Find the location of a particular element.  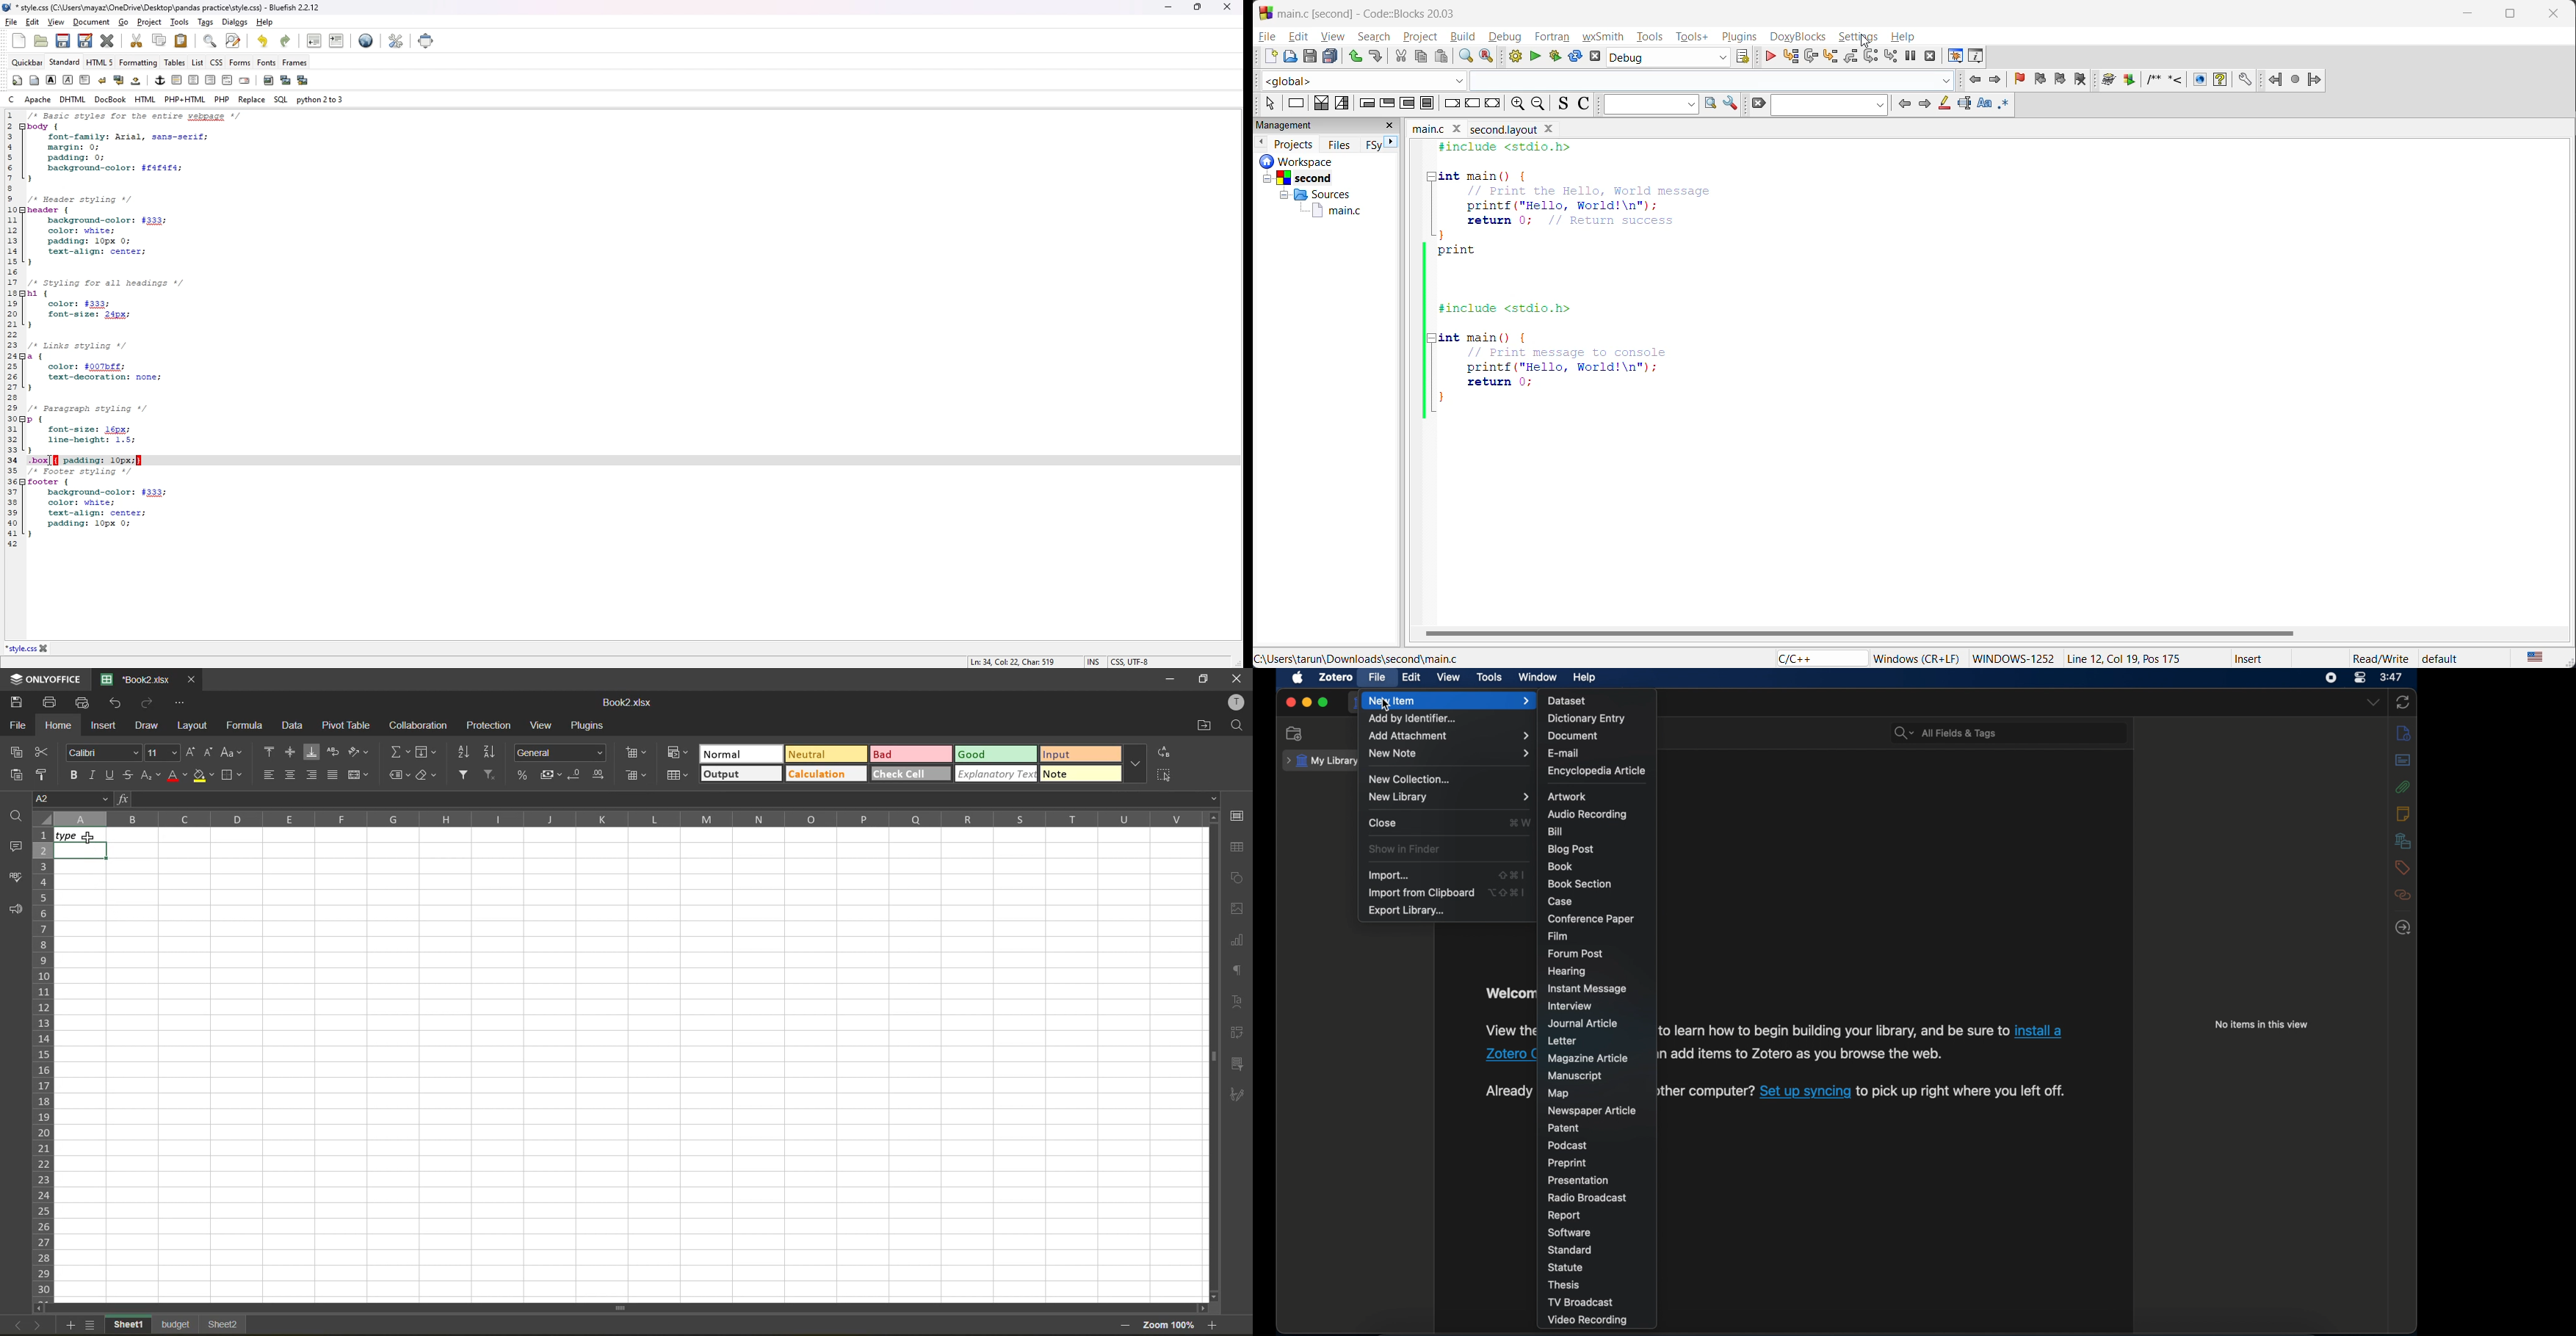

number format is located at coordinates (560, 754).